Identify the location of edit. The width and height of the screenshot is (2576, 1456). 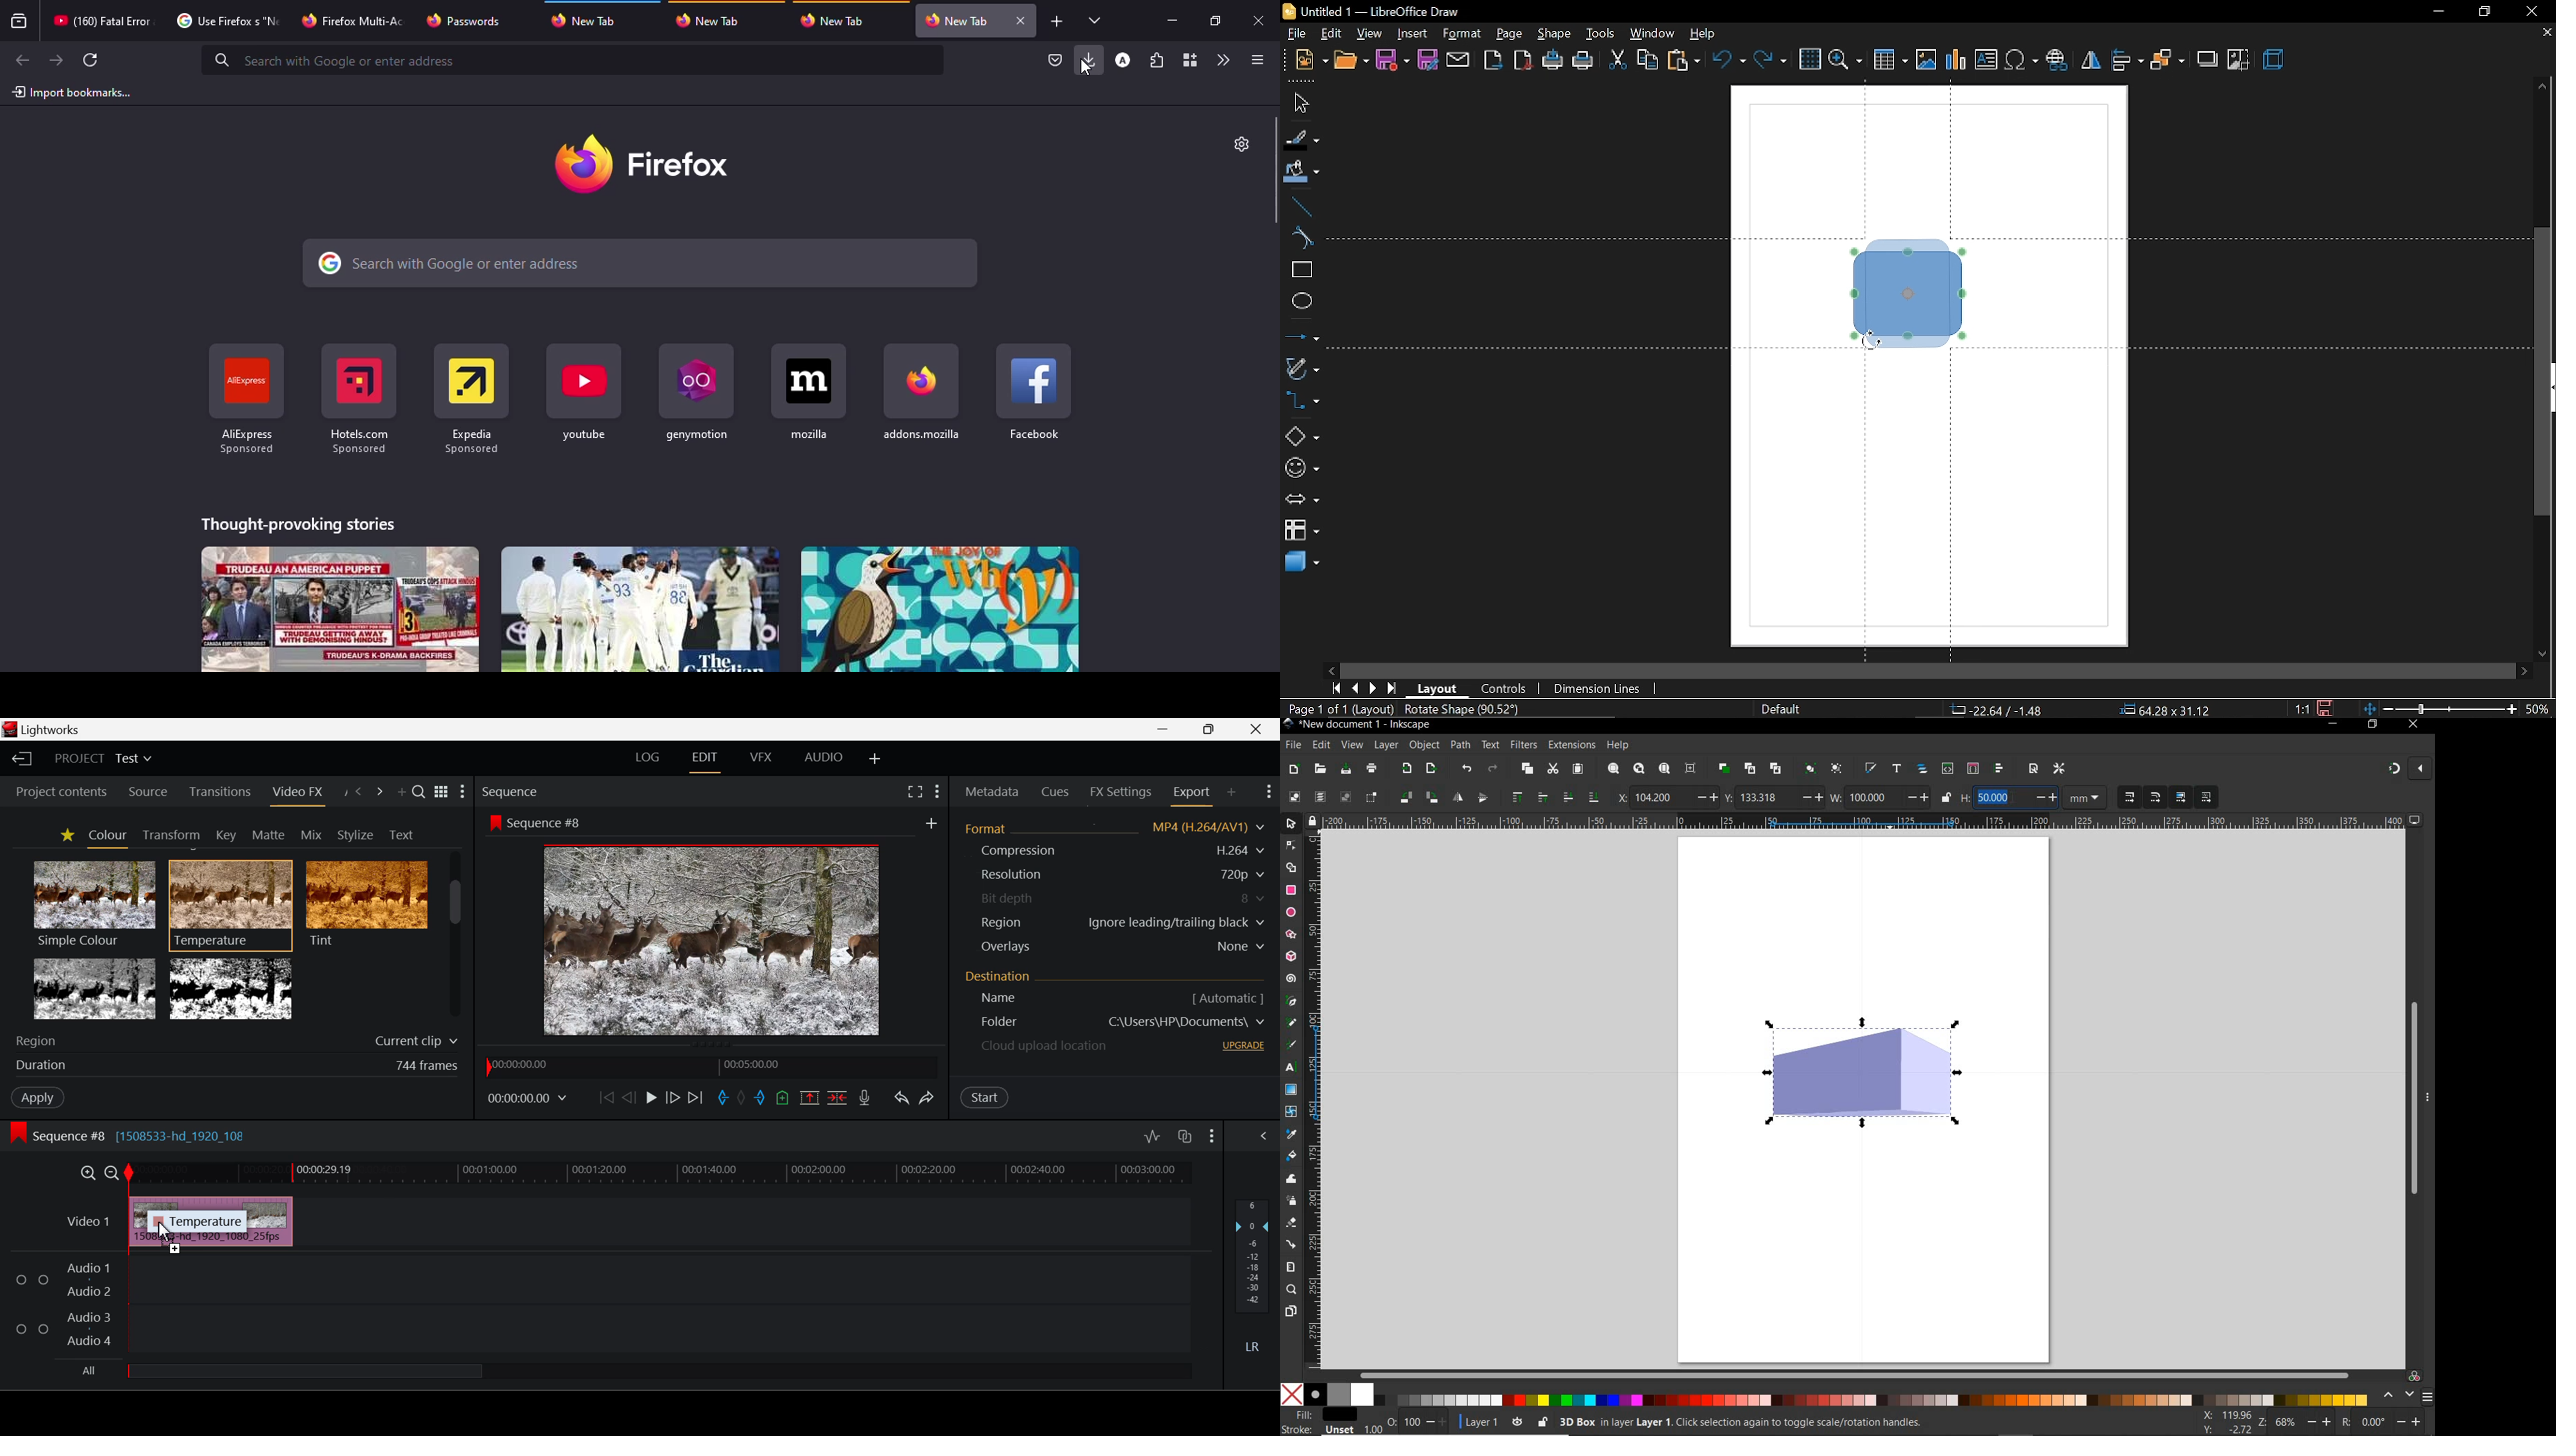
(1332, 34).